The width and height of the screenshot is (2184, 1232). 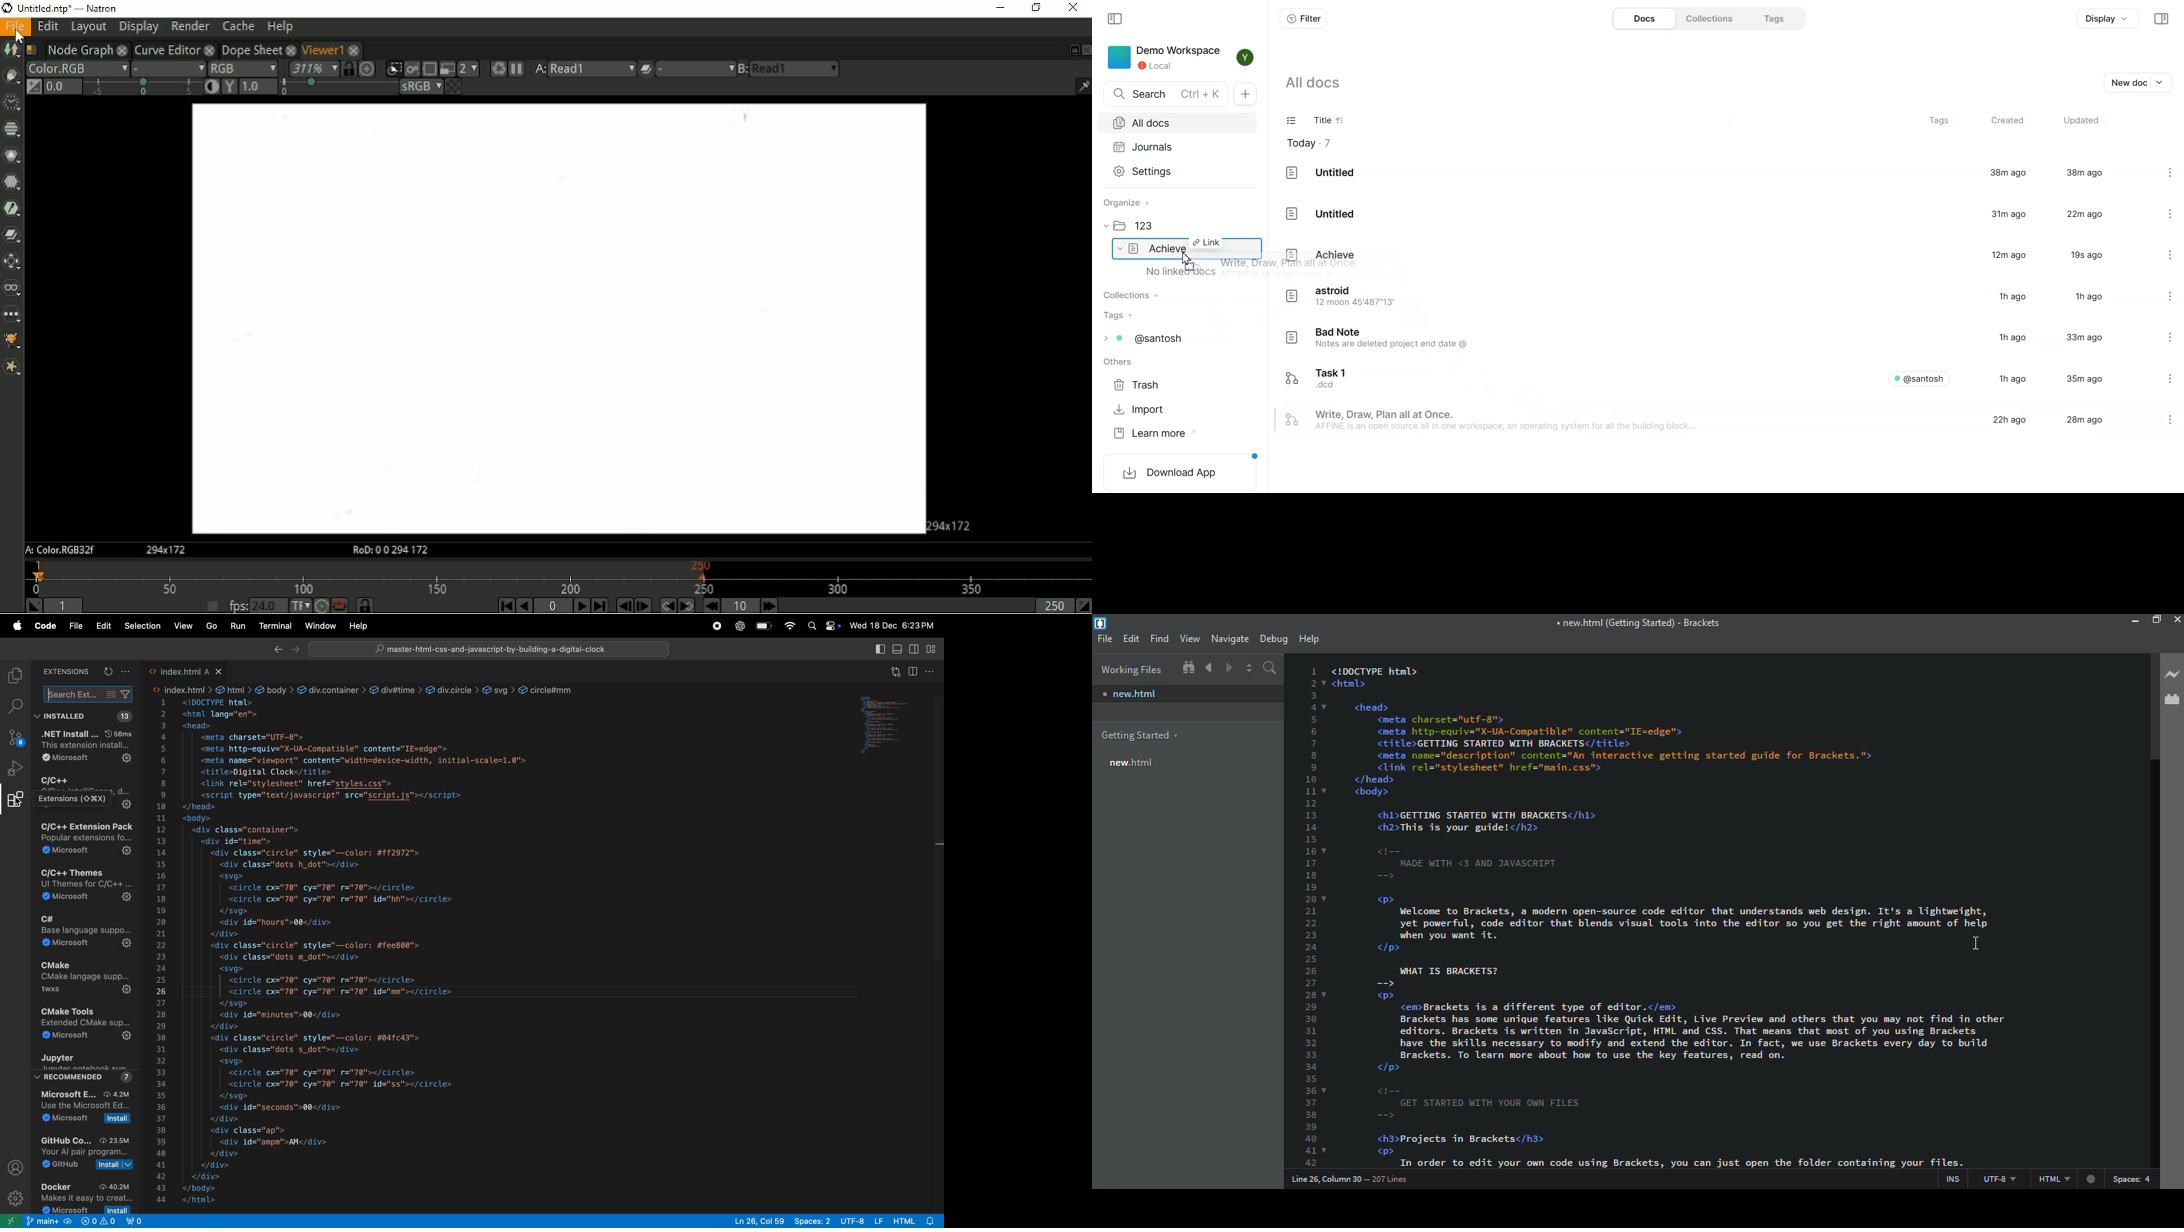 I want to click on file, so click(x=1105, y=639).